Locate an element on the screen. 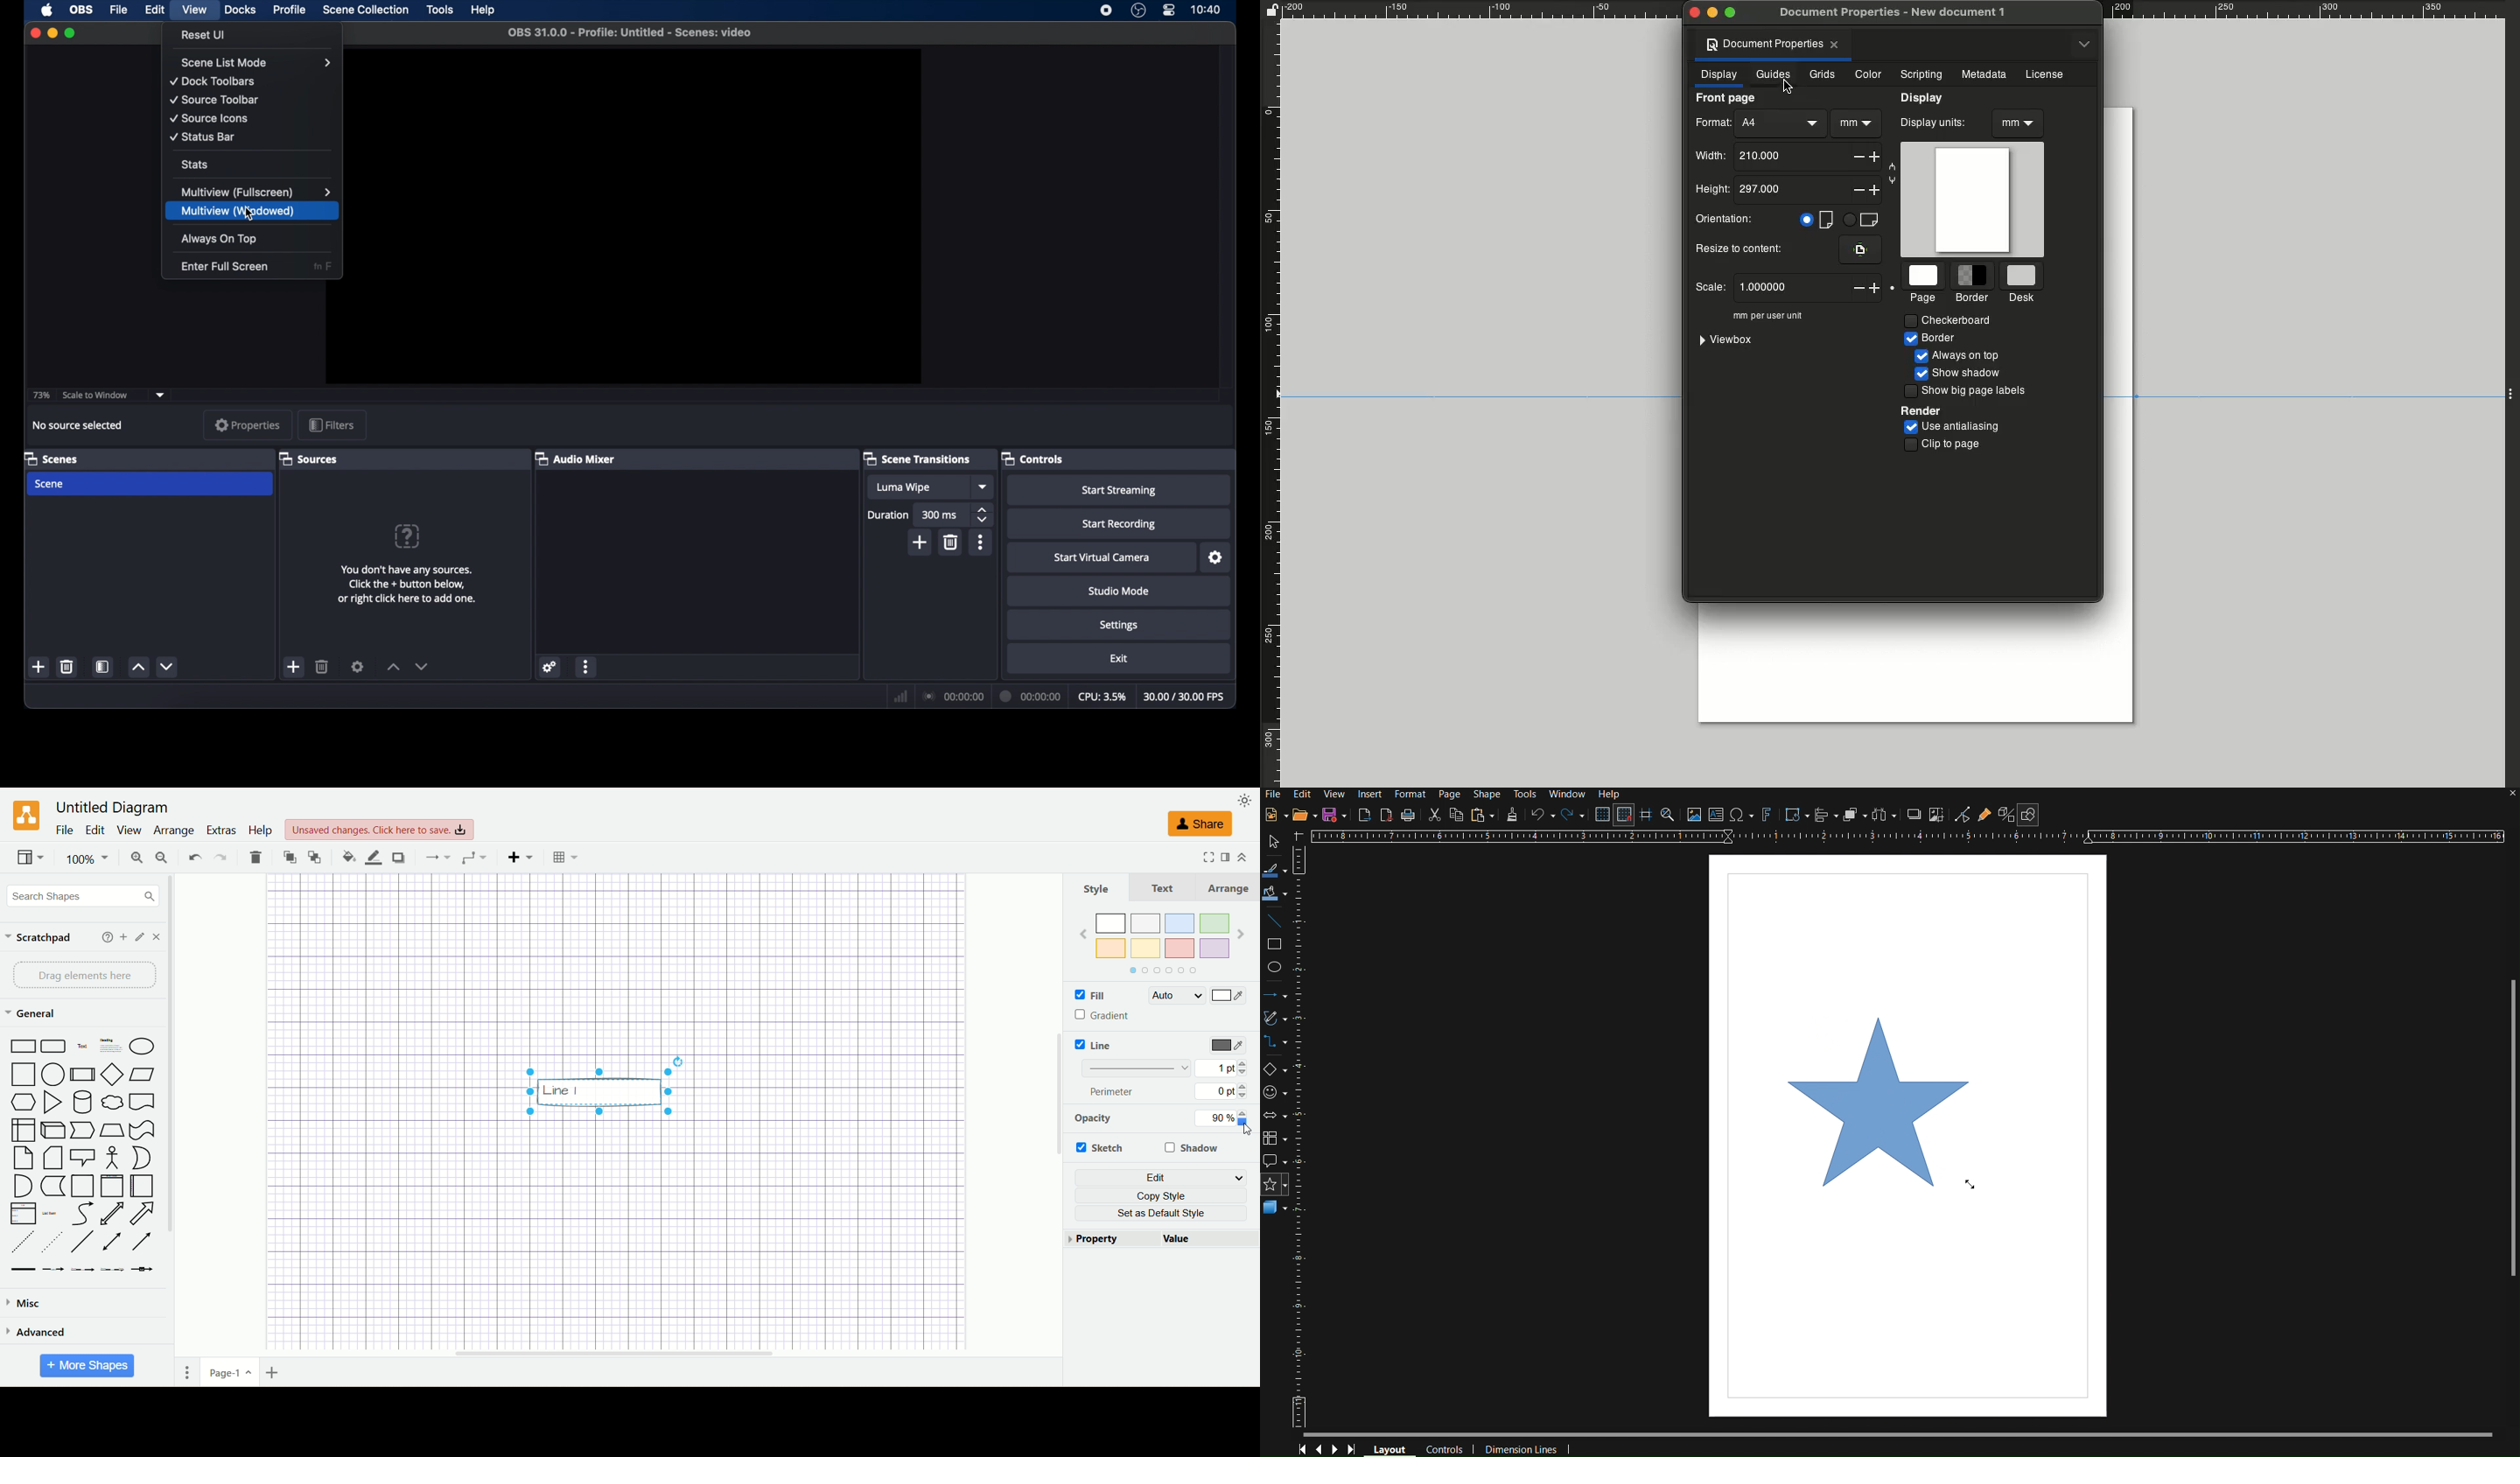  status bar is located at coordinates (203, 137).